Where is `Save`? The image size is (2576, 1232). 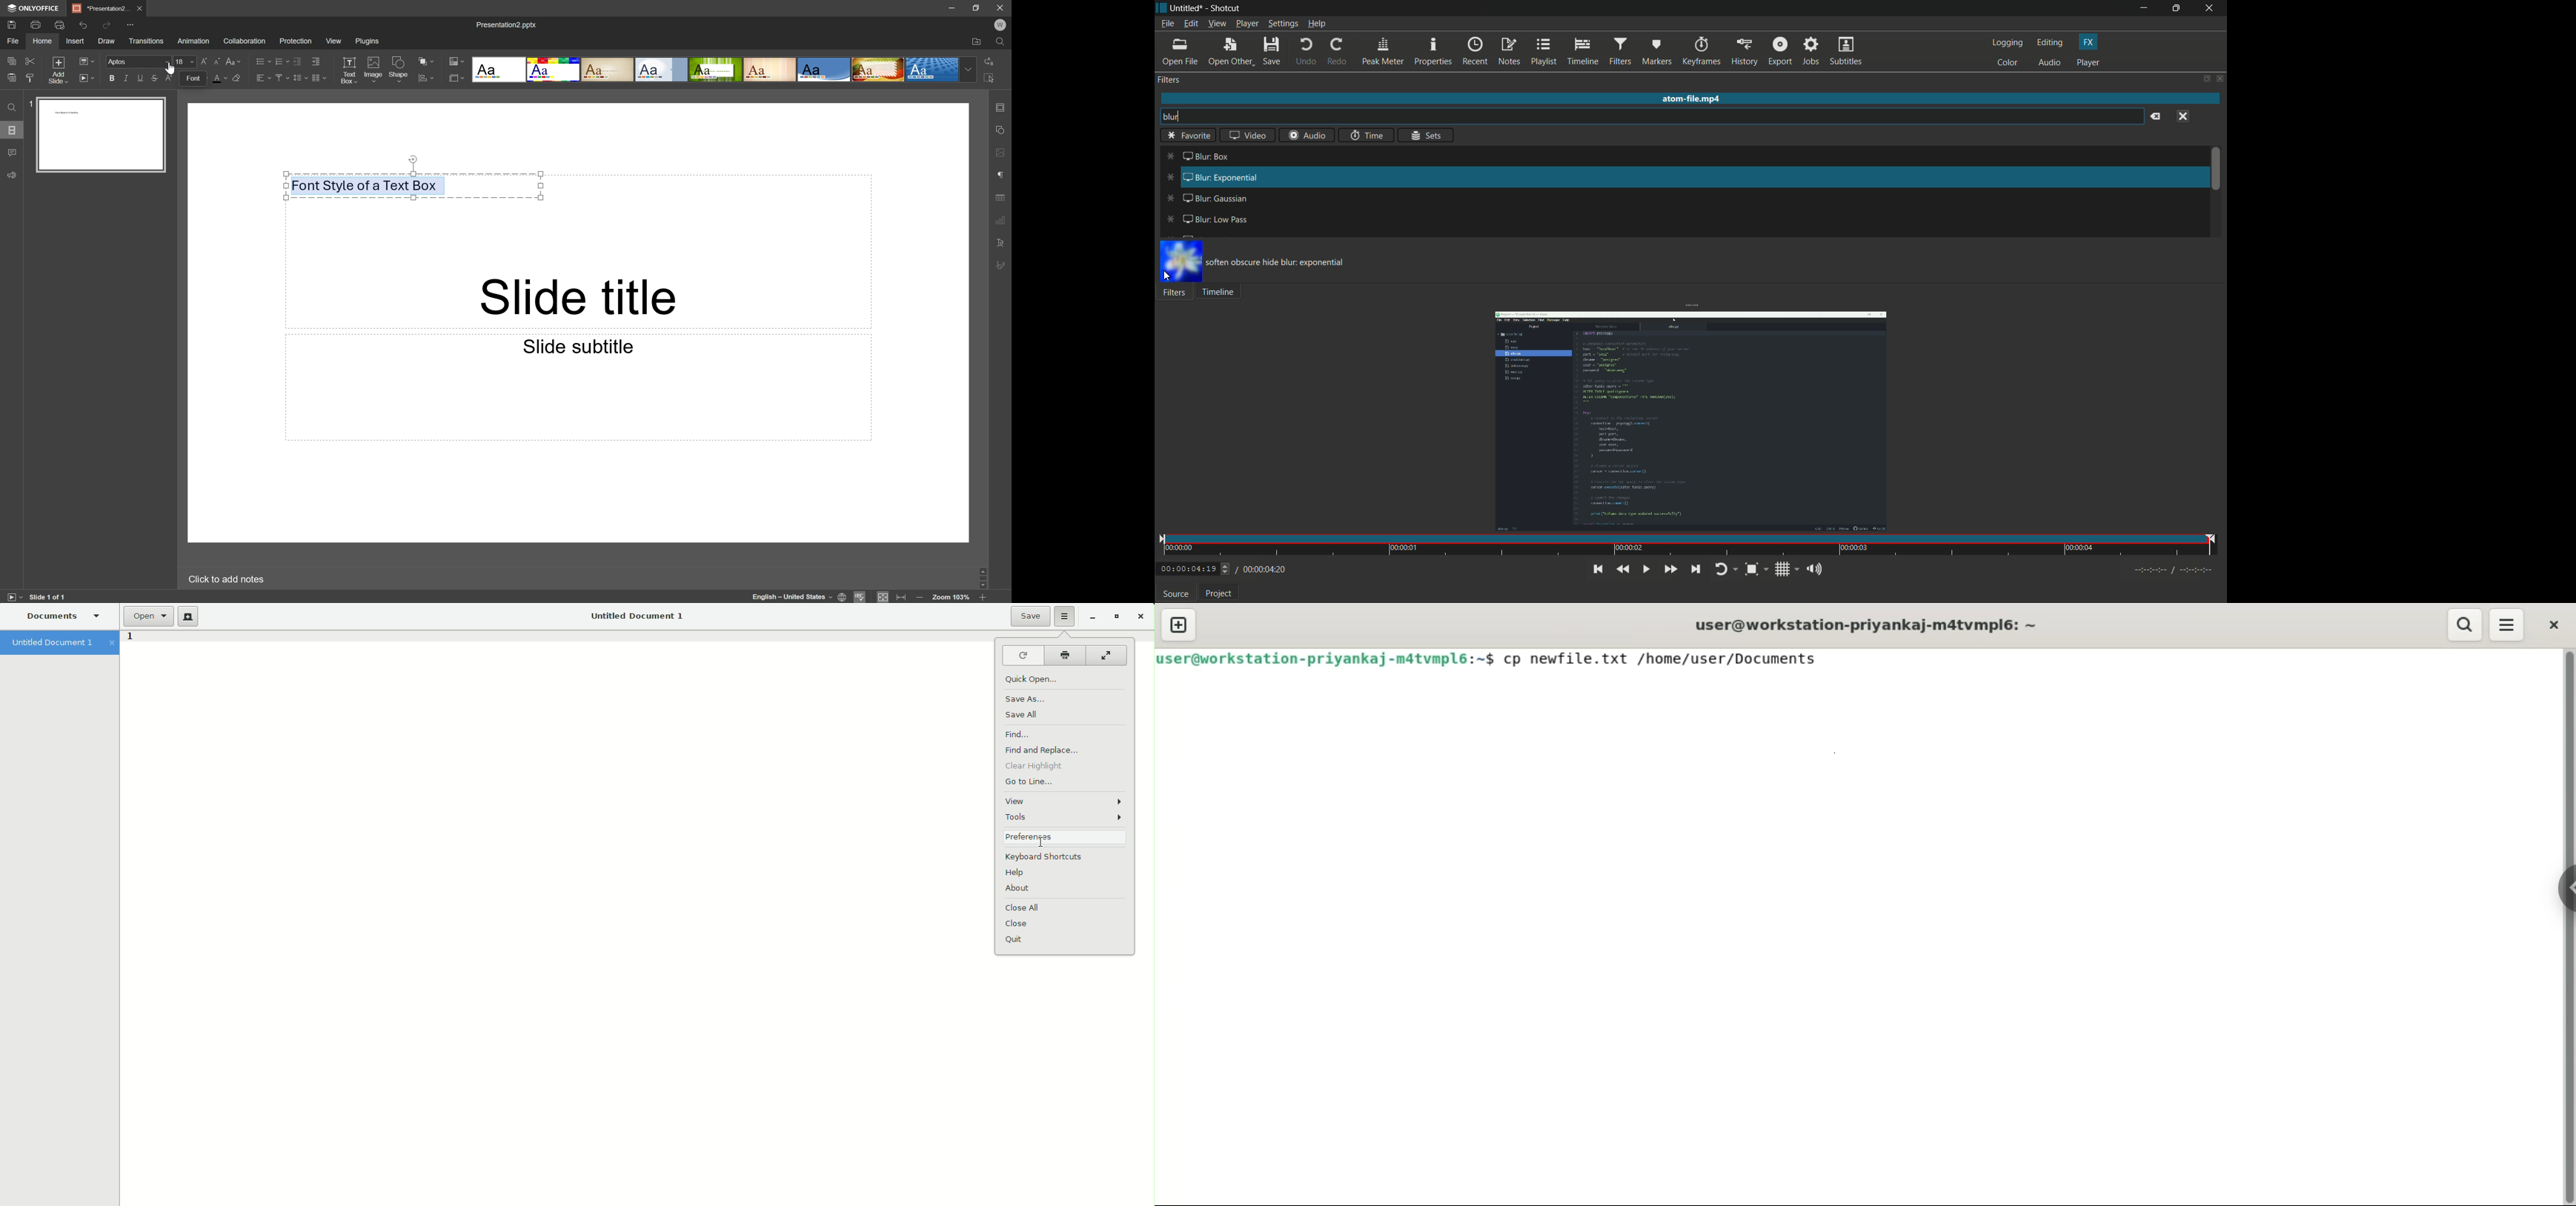
Save is located at coordinates (12, 24).